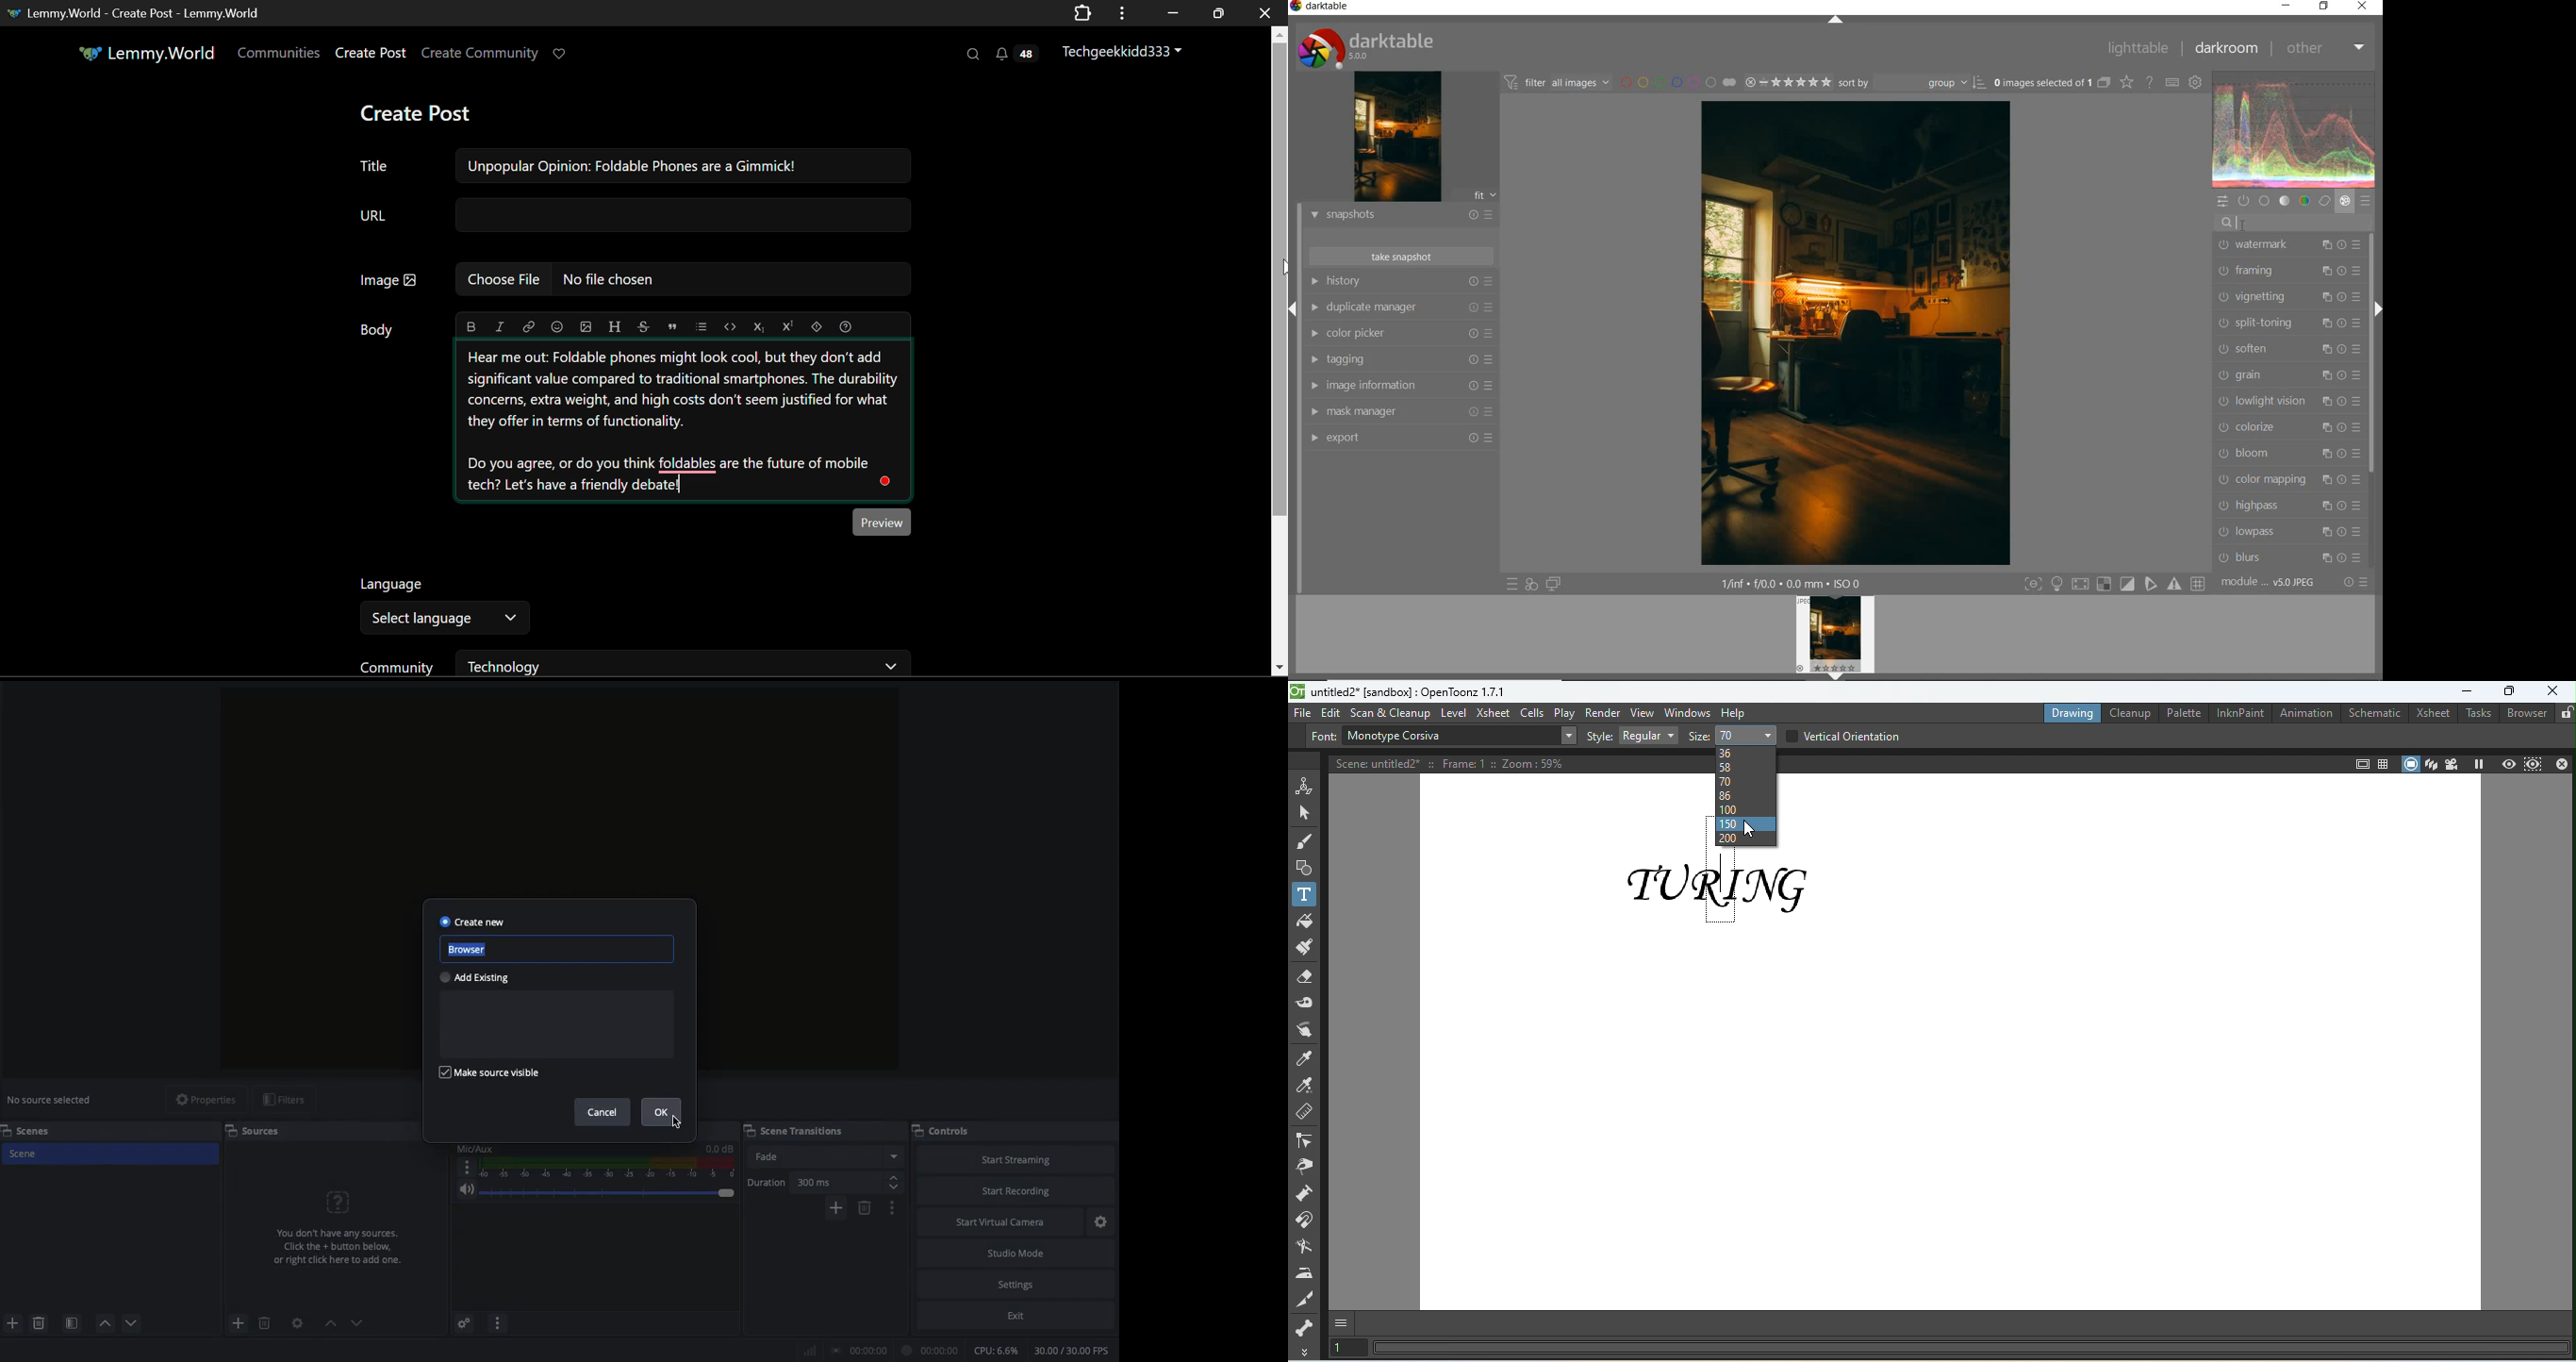 The height and width of the screenshot is (1372, 2576). What do you see at coordinates (637, 664) in the screenshot?
I see `Select Post Community` at bounding box center [637, 664].